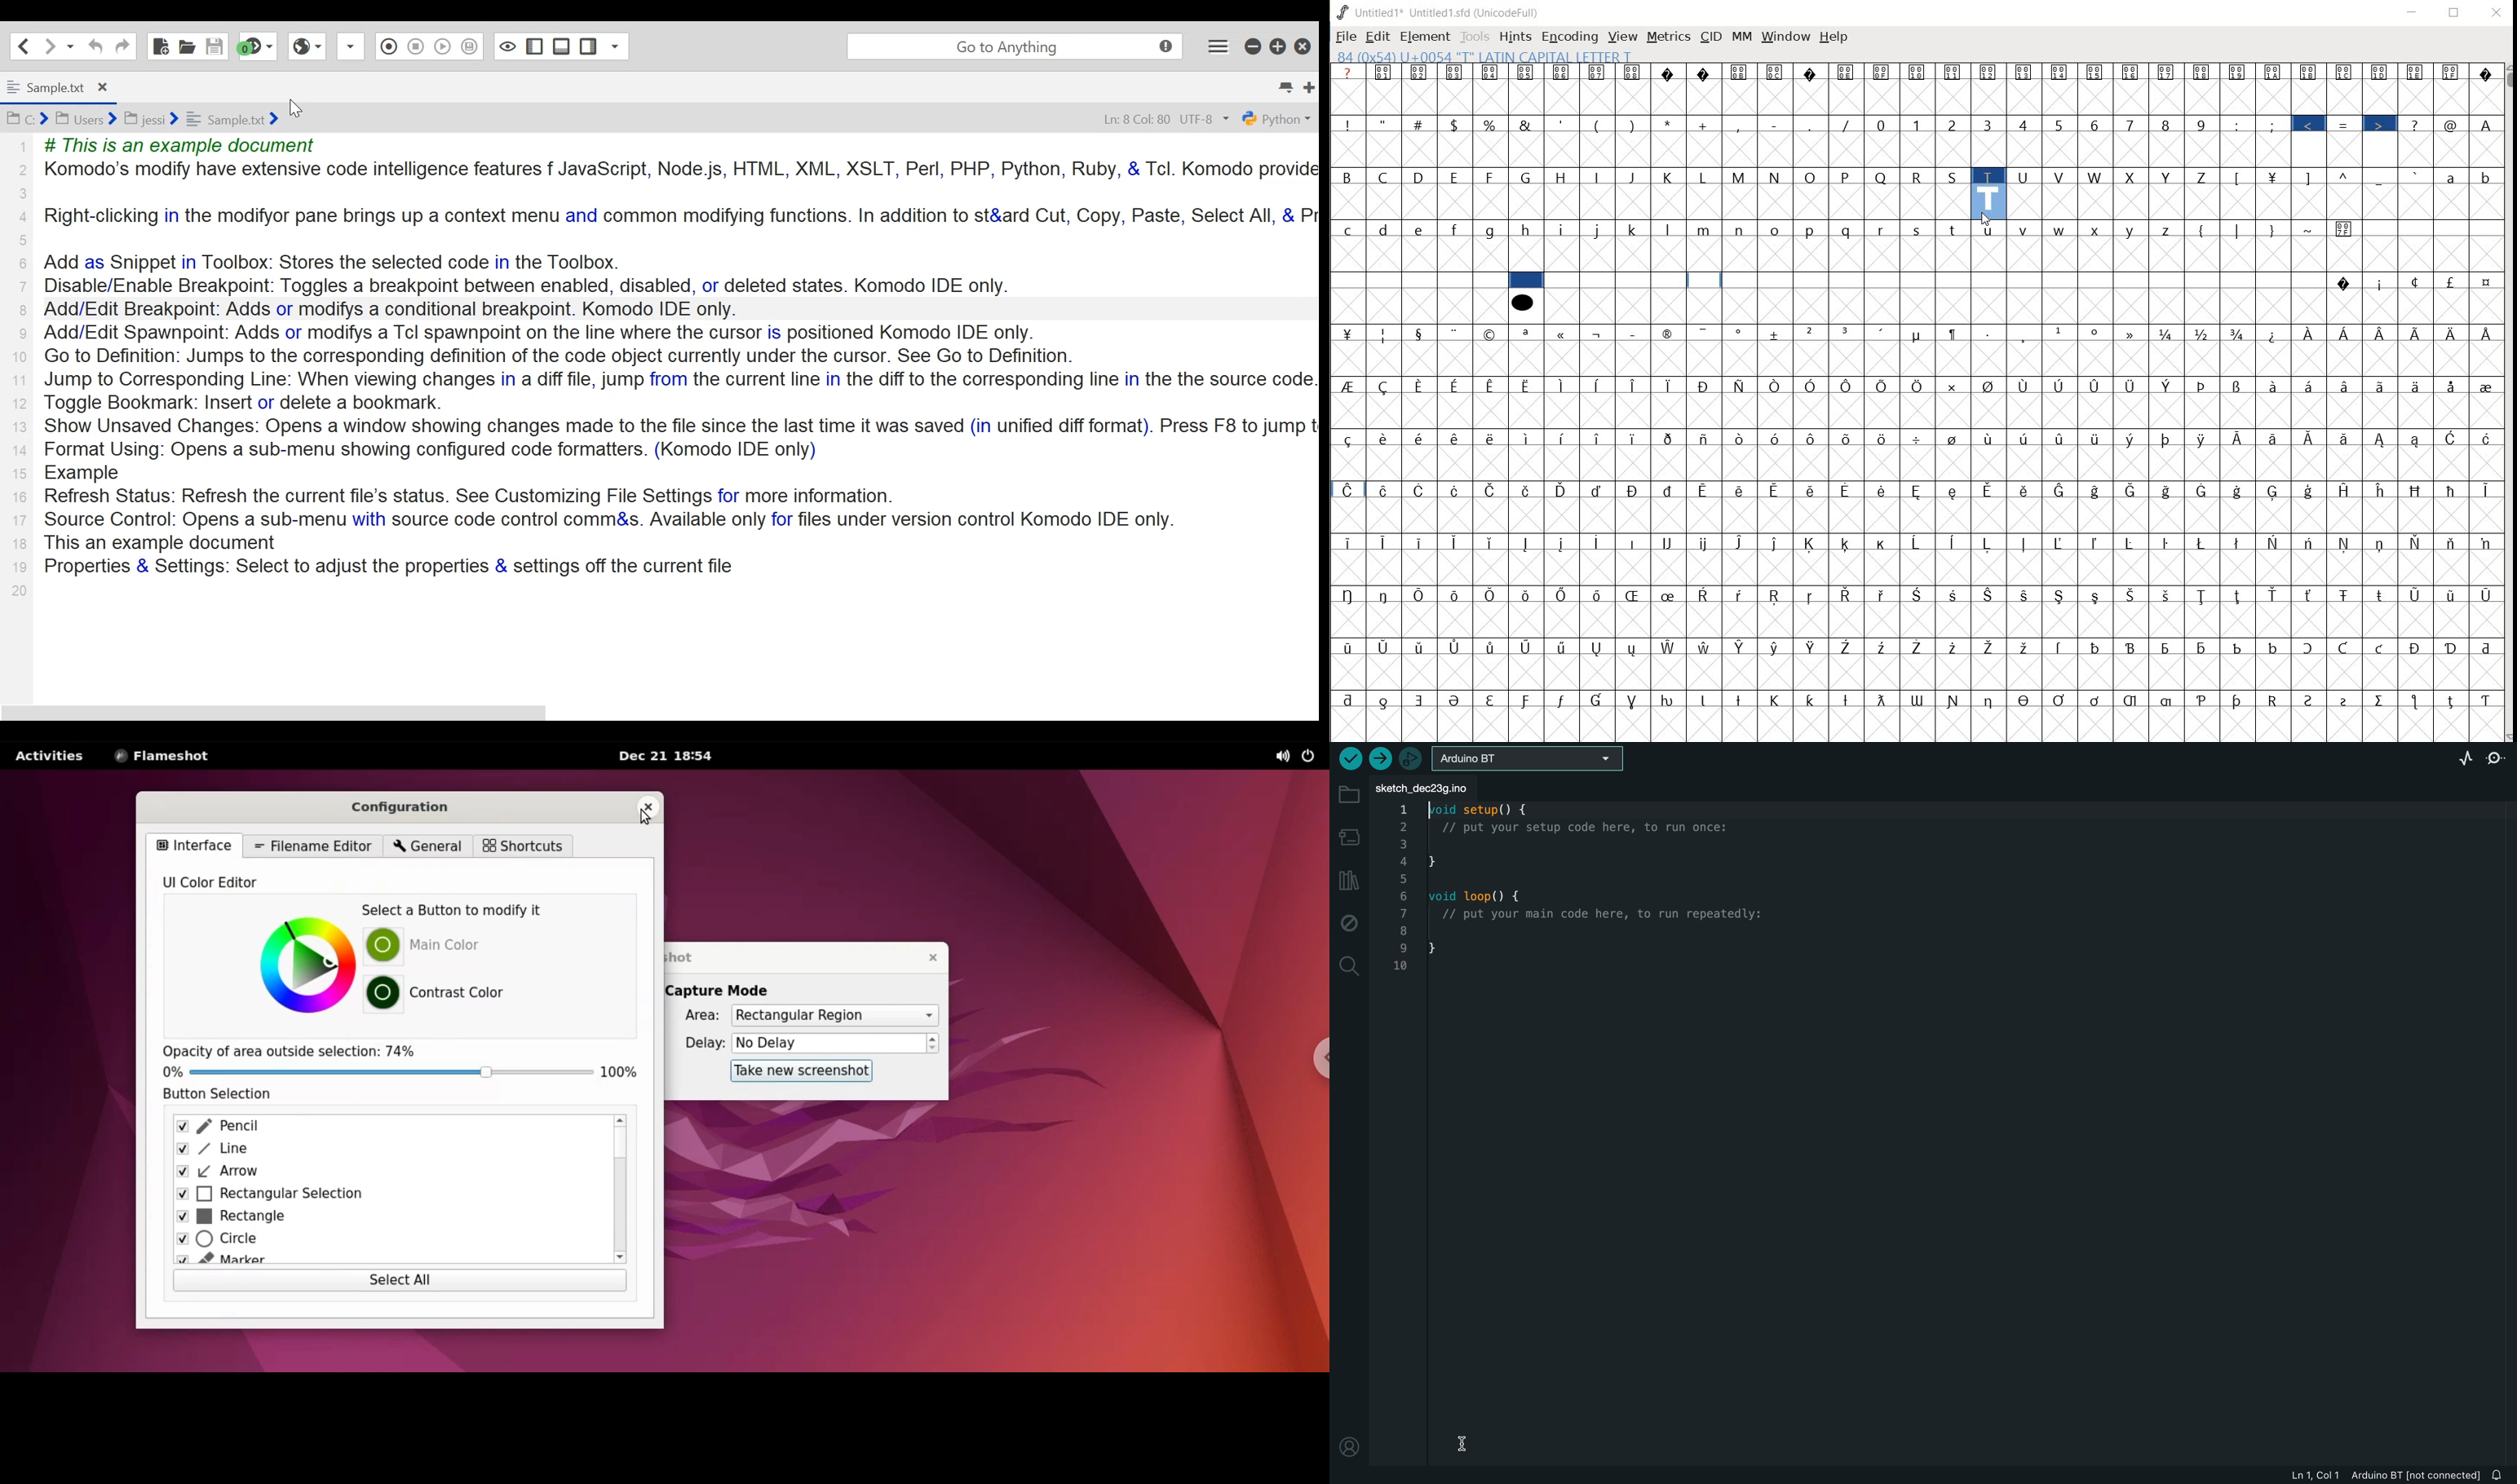 Image resolution: width=2520 pixels, height=1484 pixels. Describe the element at coordinates (1955, 176) in the screenshot. I see `S` at that location.